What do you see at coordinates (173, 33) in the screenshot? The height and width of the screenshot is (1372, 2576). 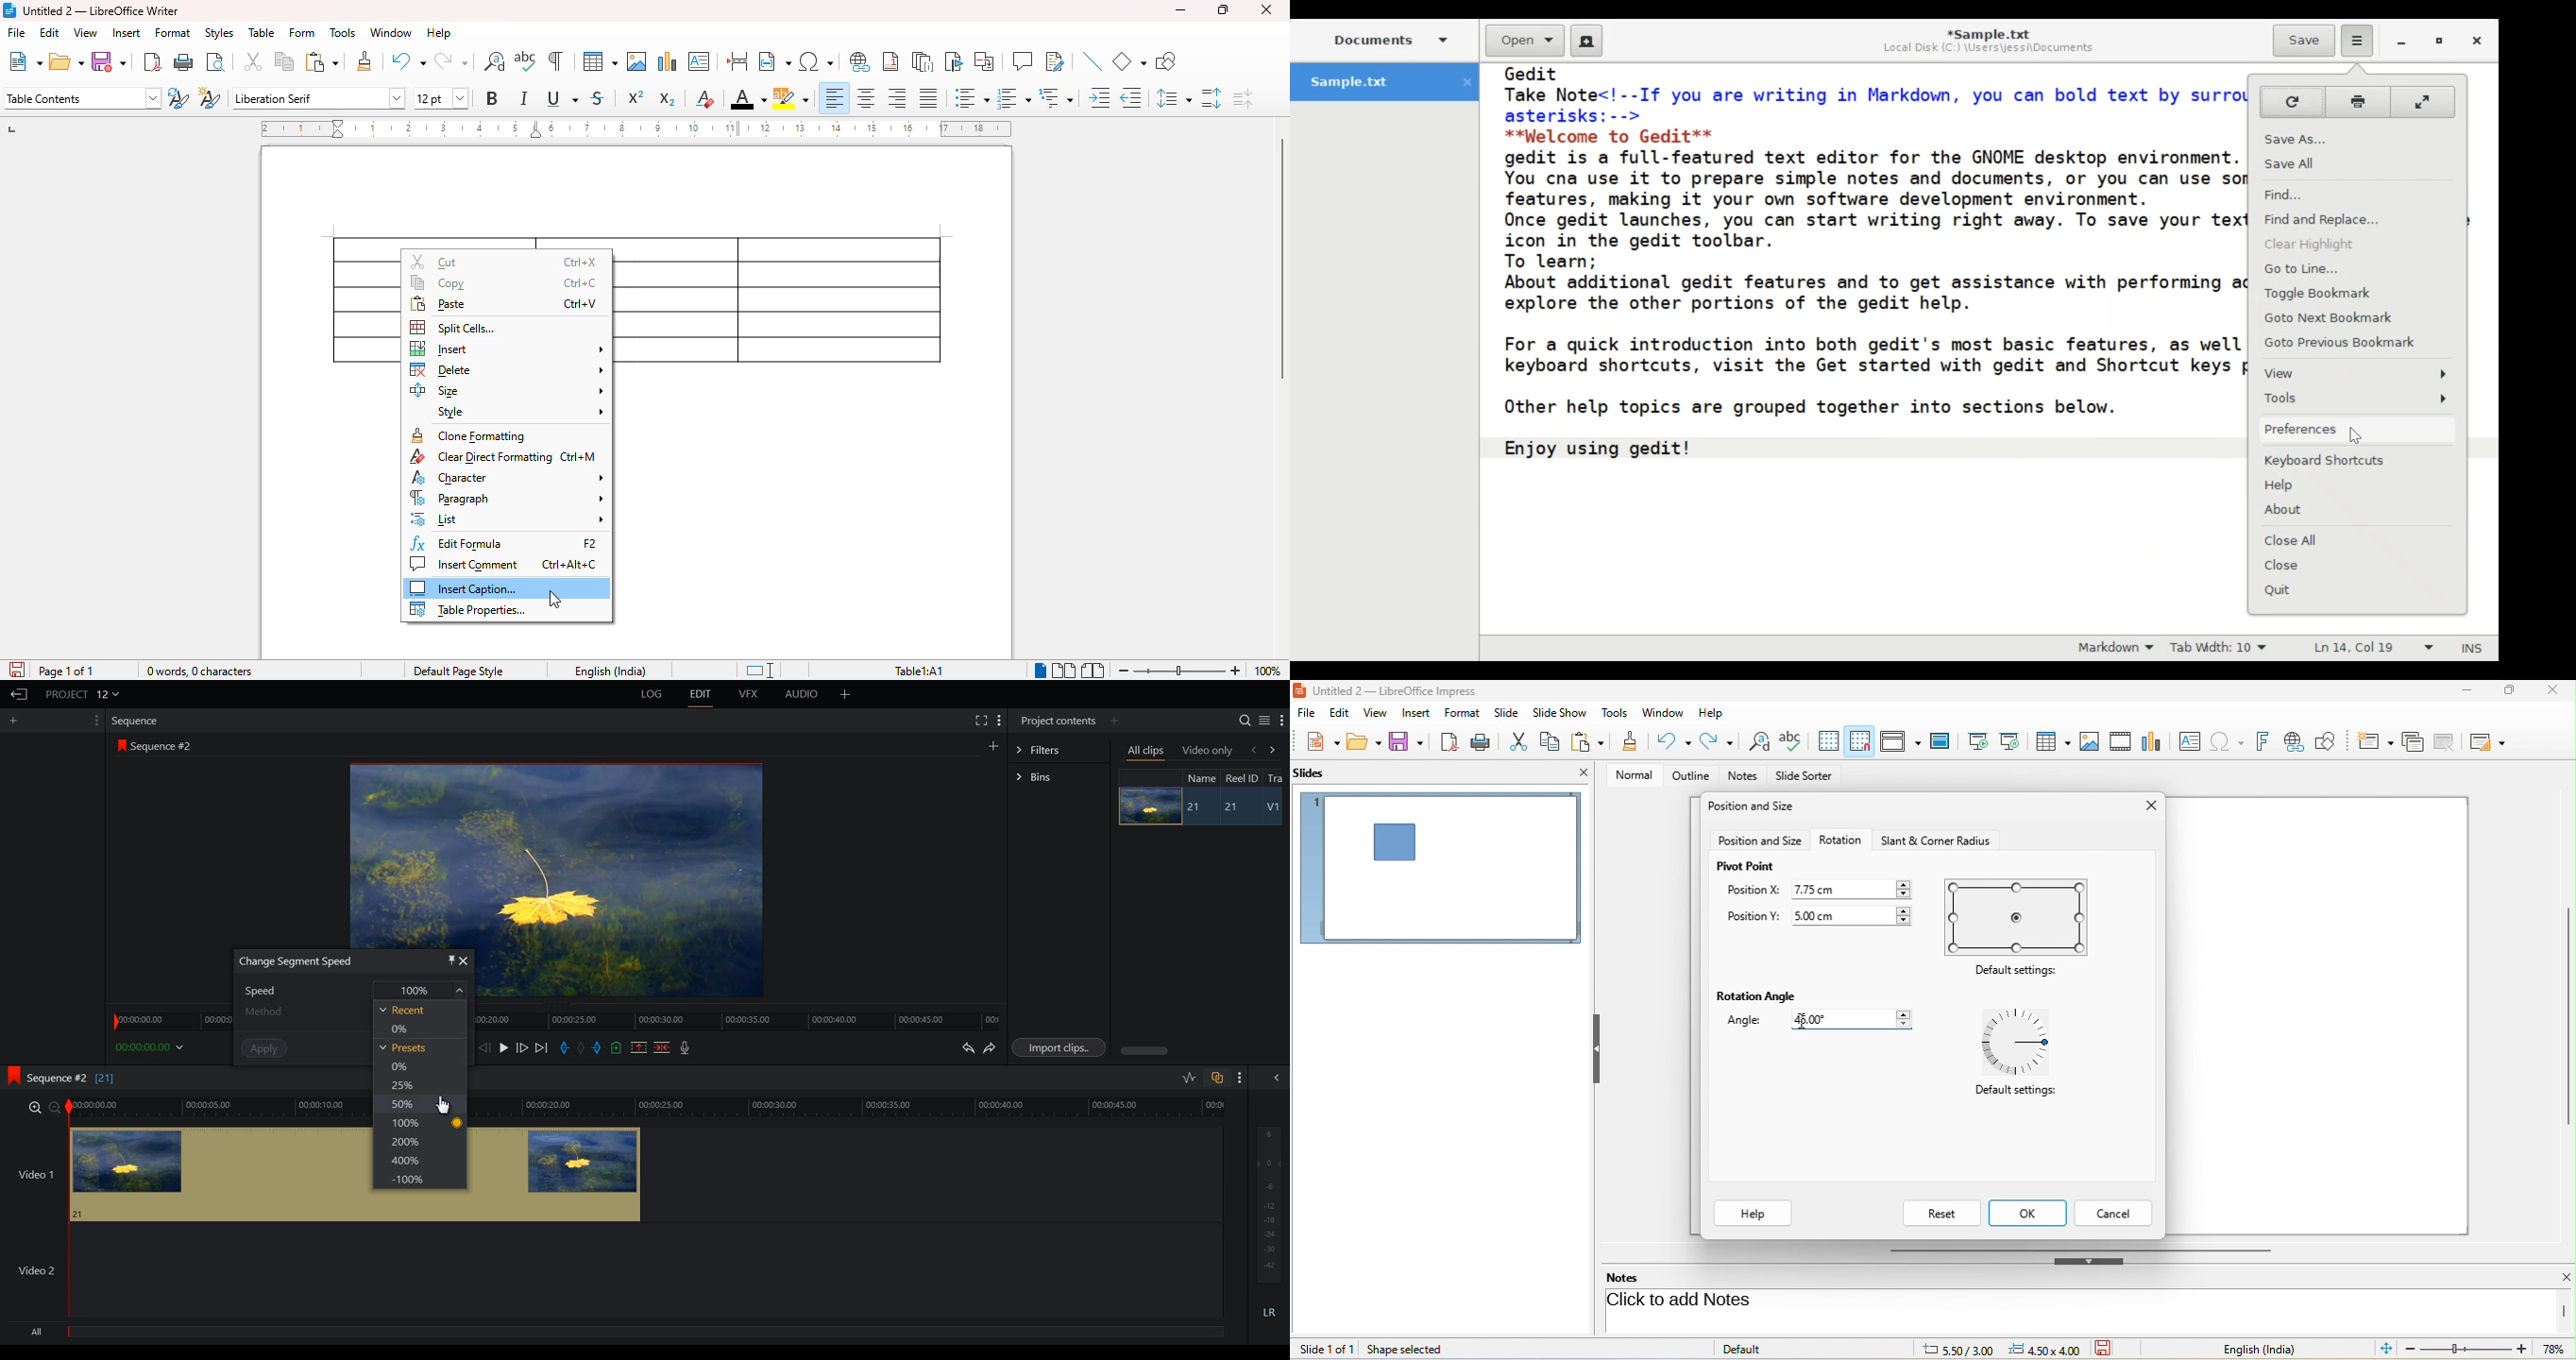 I see `format` at bounding box center [173, 33].